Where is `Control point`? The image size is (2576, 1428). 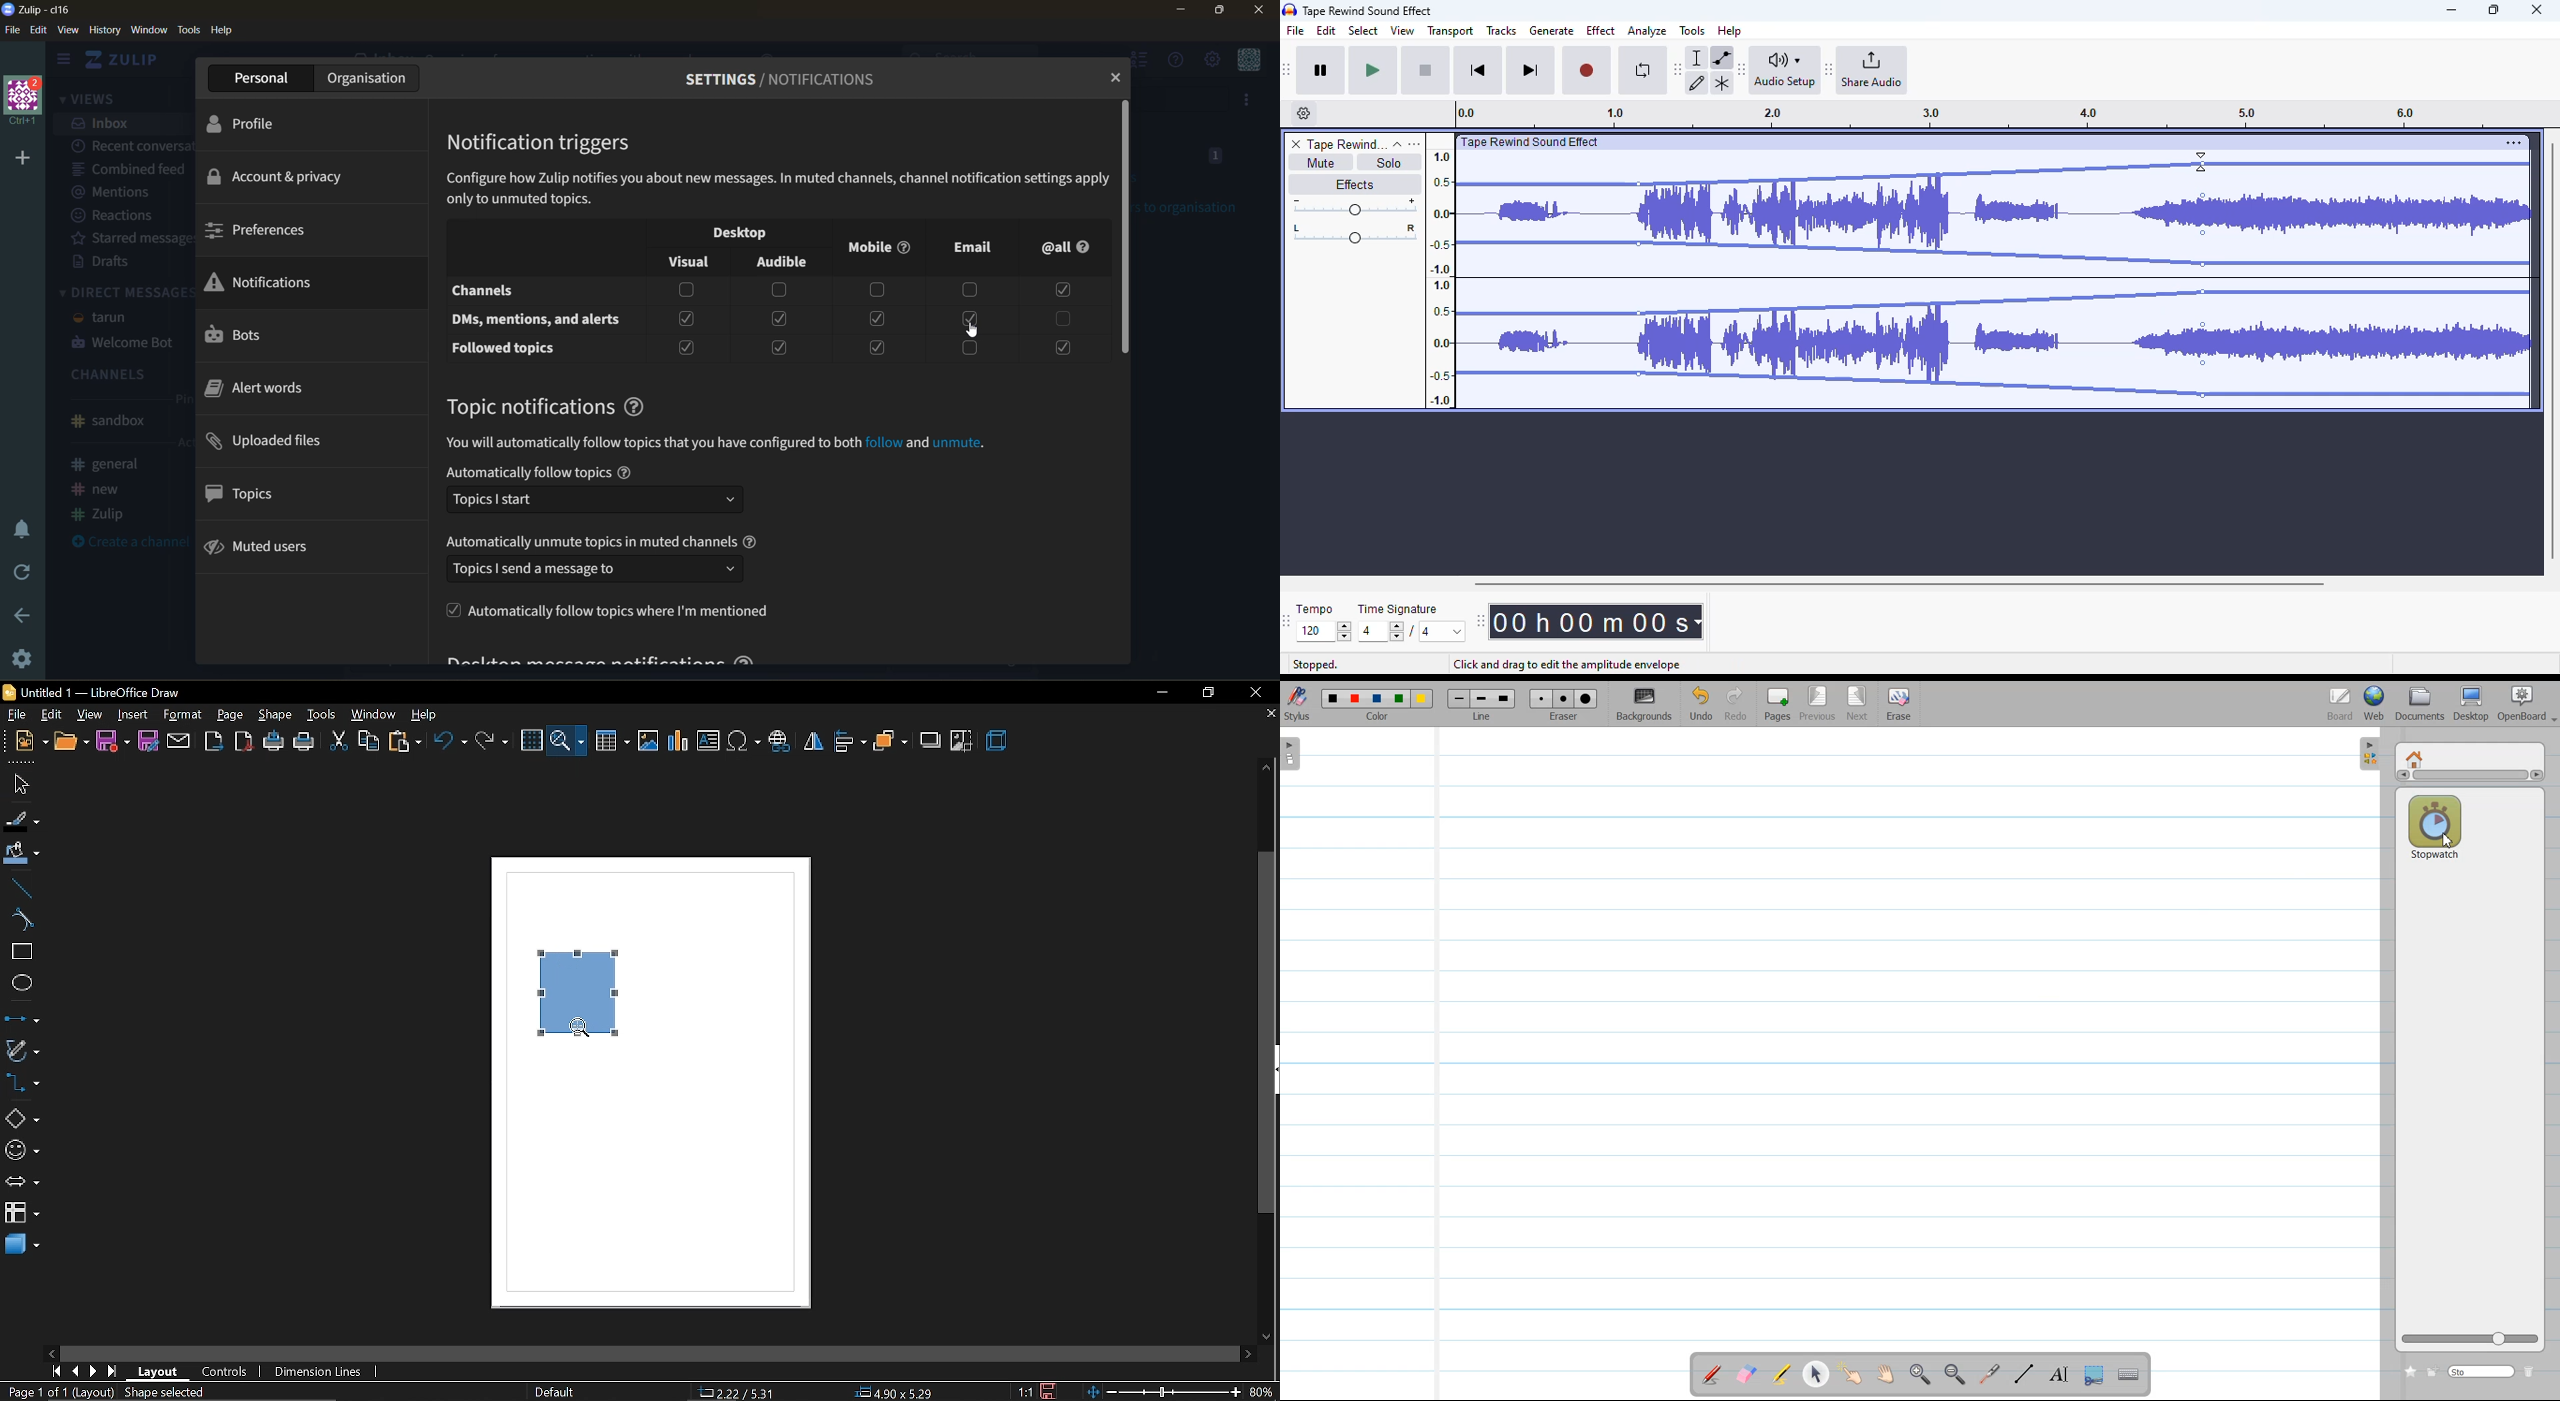 Control point is located at coordinates (1638, 314).